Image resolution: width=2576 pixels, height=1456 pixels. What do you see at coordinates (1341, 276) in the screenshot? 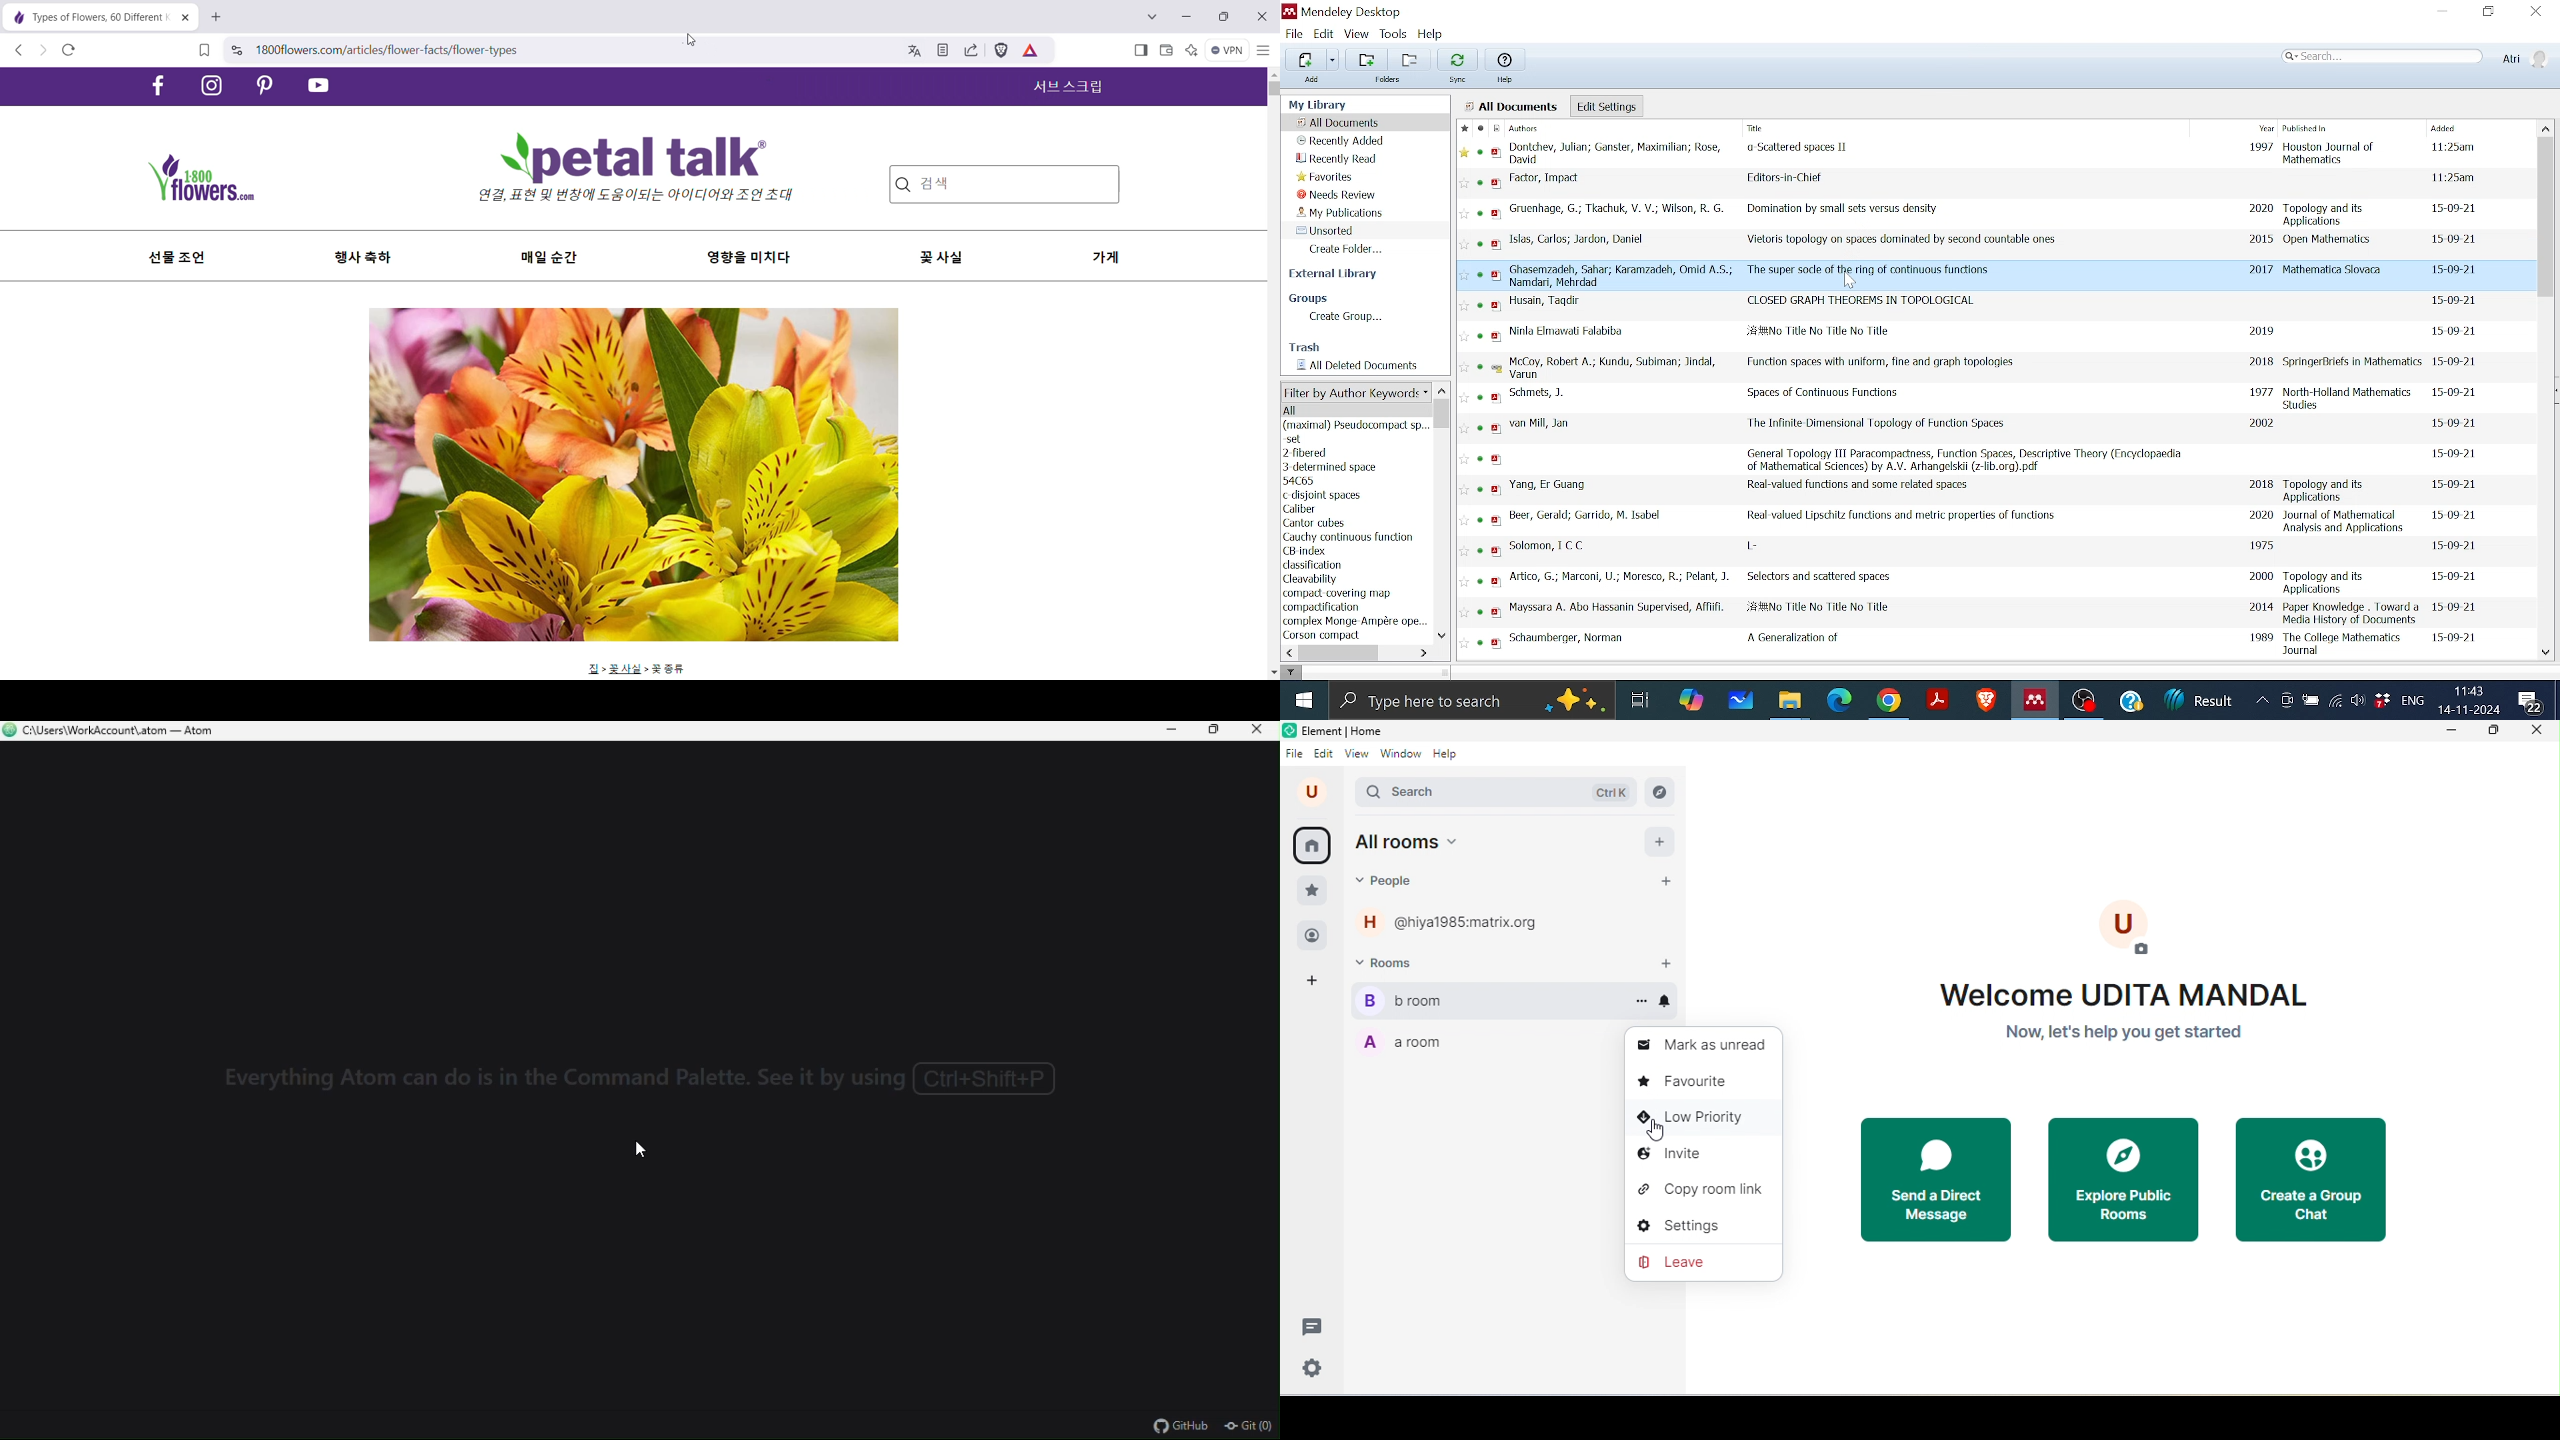
I see `external Library` at bounding box center [1341, 276].